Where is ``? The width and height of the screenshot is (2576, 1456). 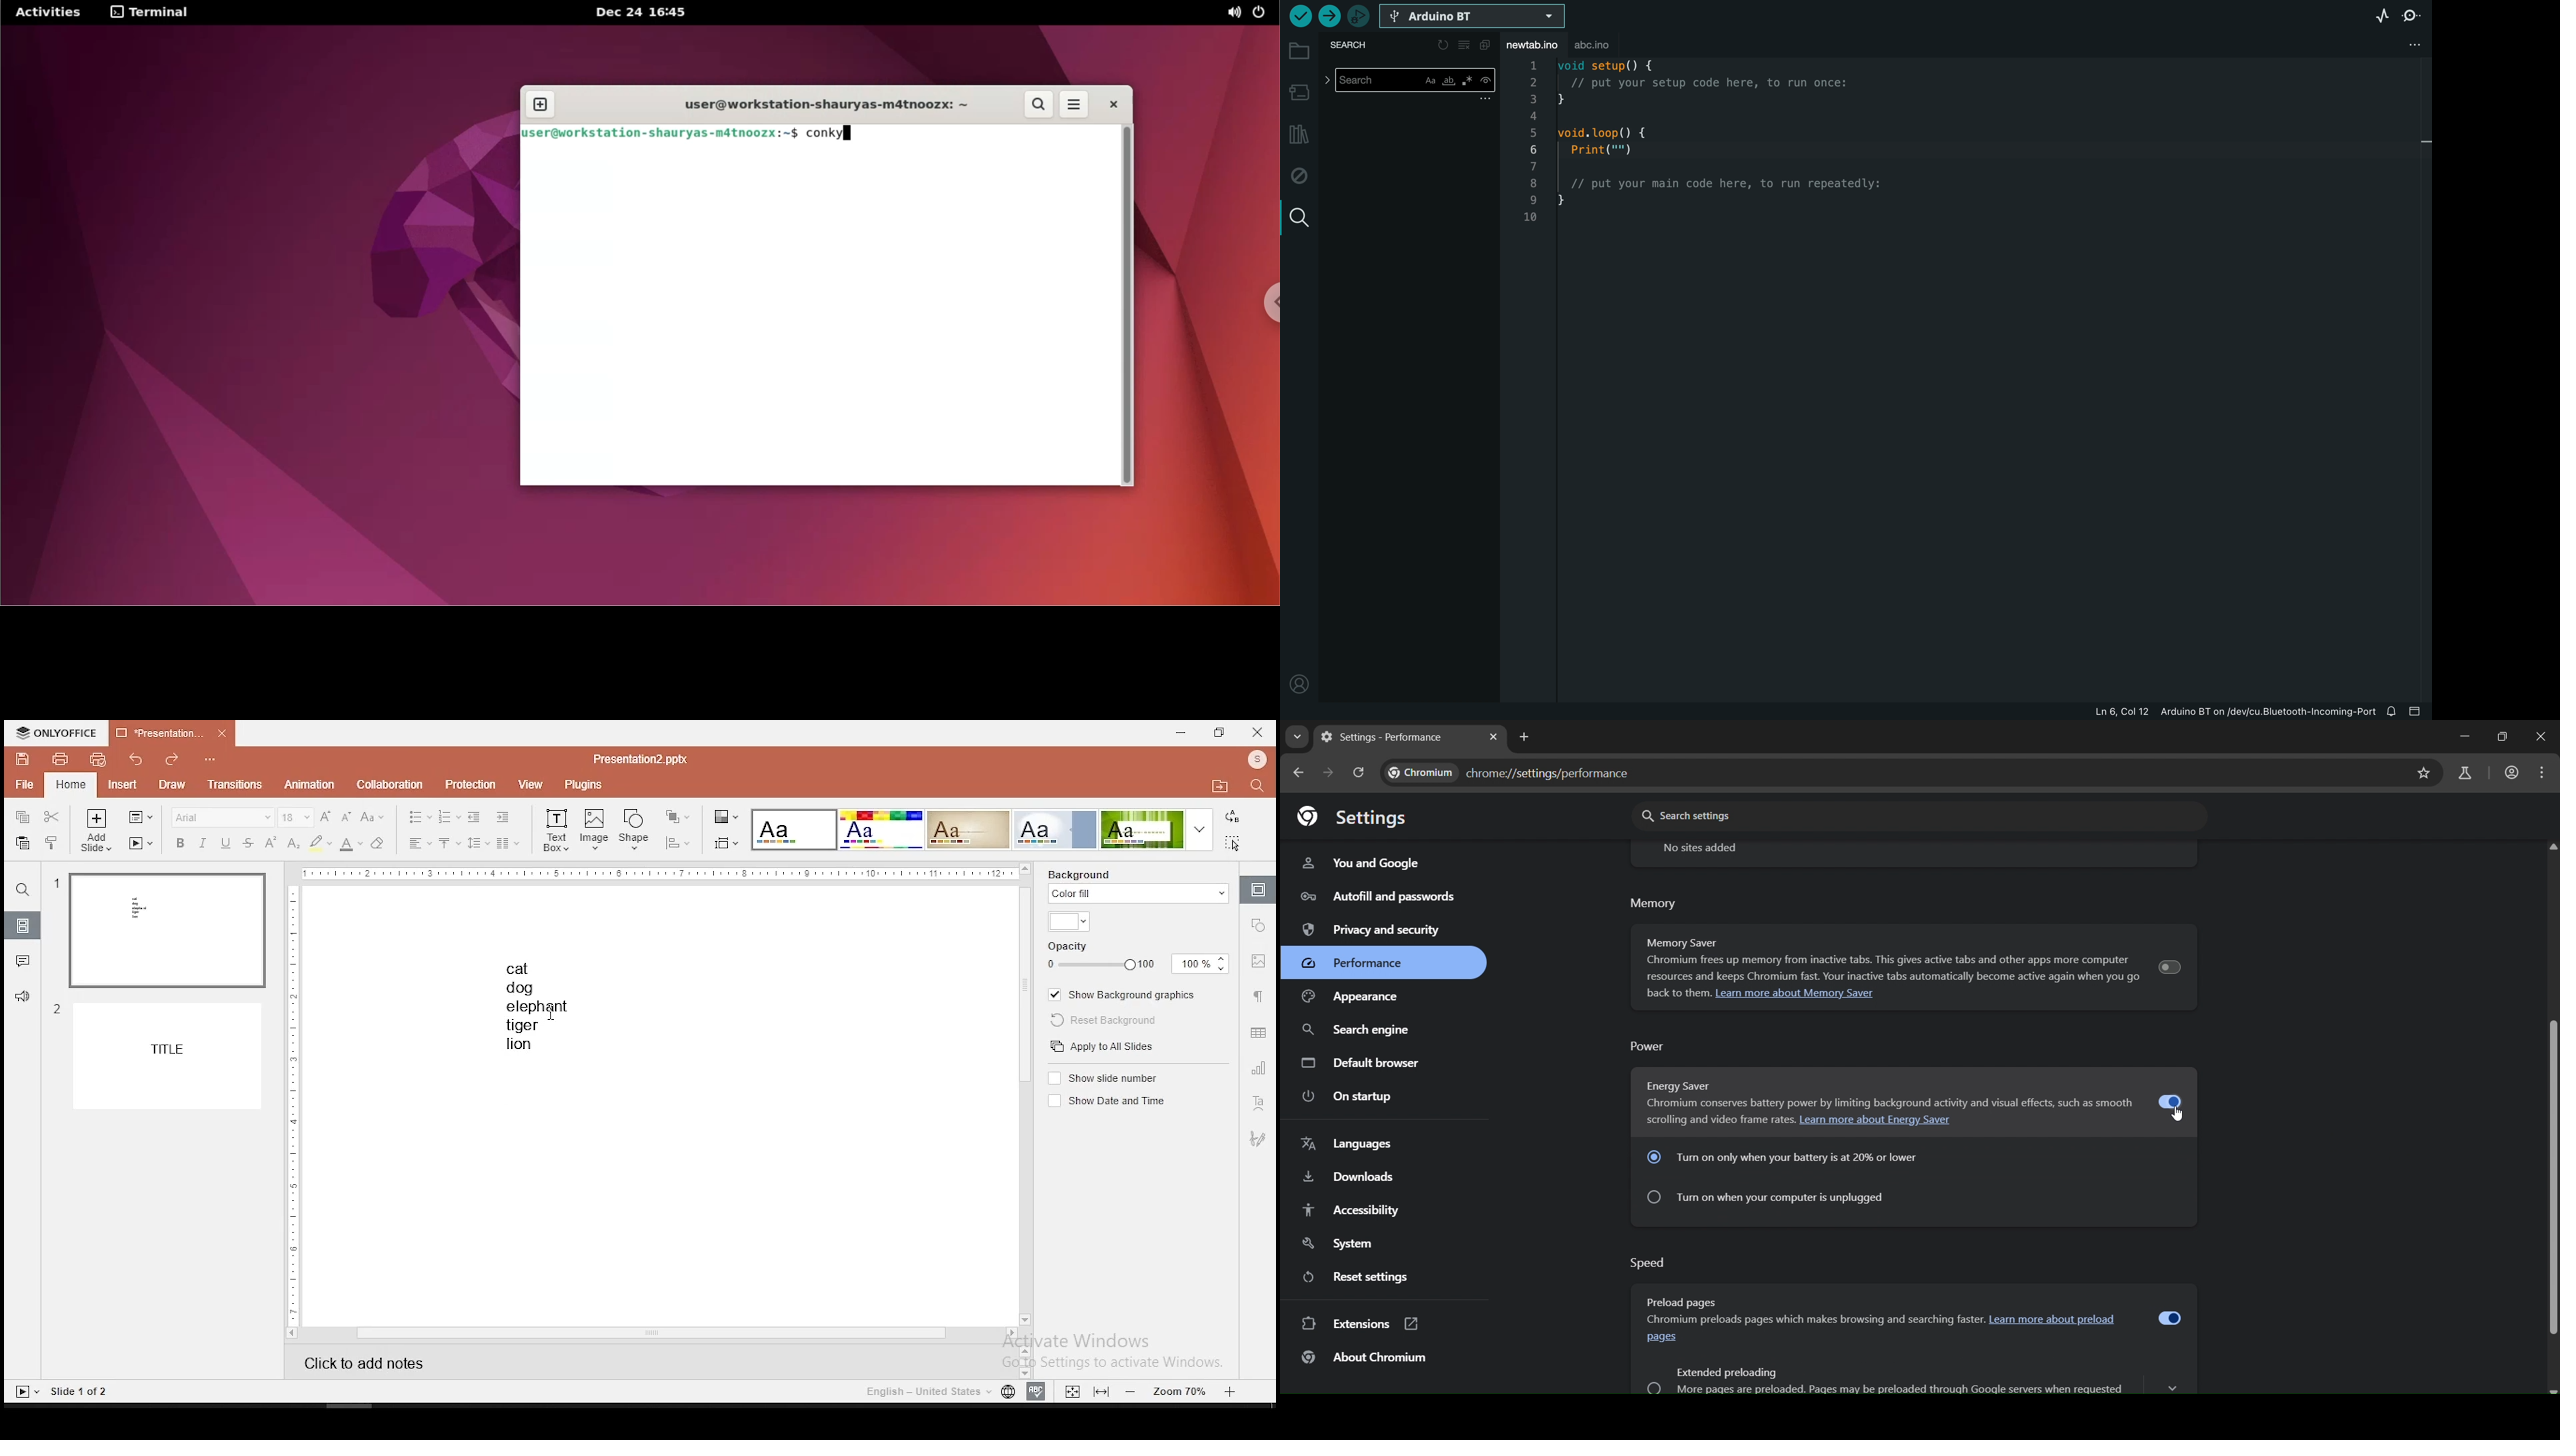  is located at coordinates (1257, 1136).